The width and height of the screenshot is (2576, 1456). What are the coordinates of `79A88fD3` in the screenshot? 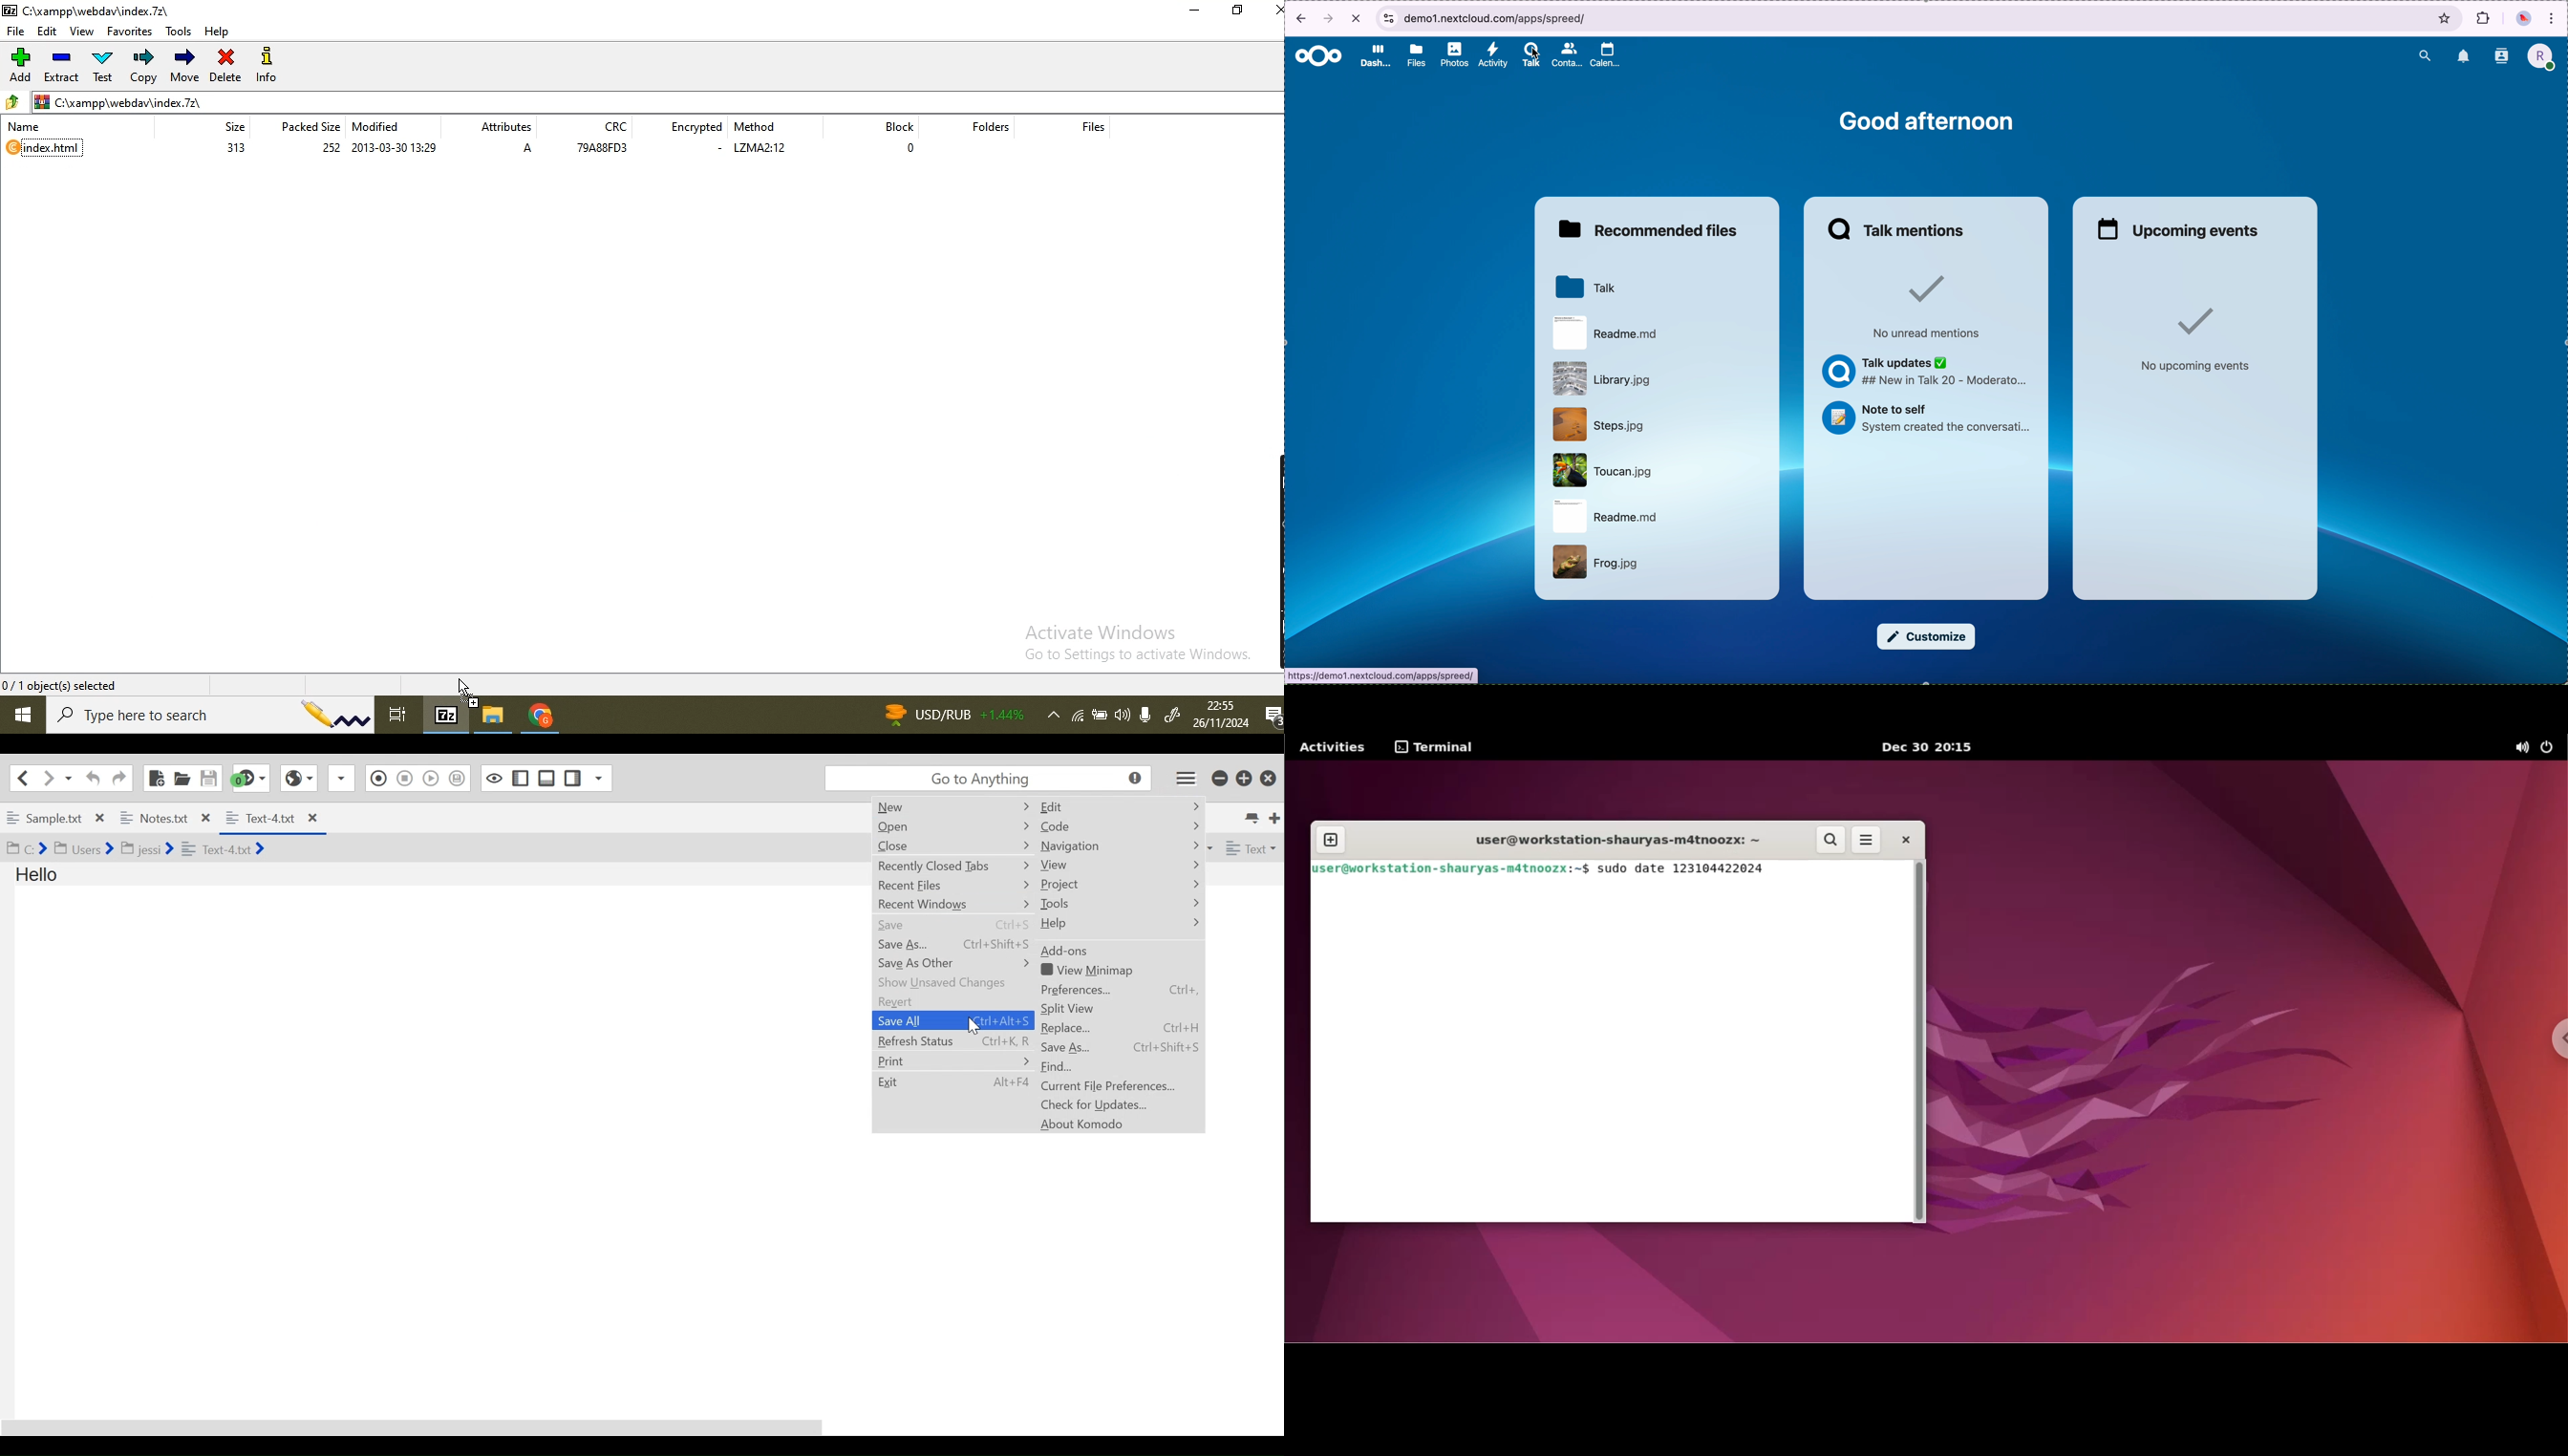 It's located at (605, 151).